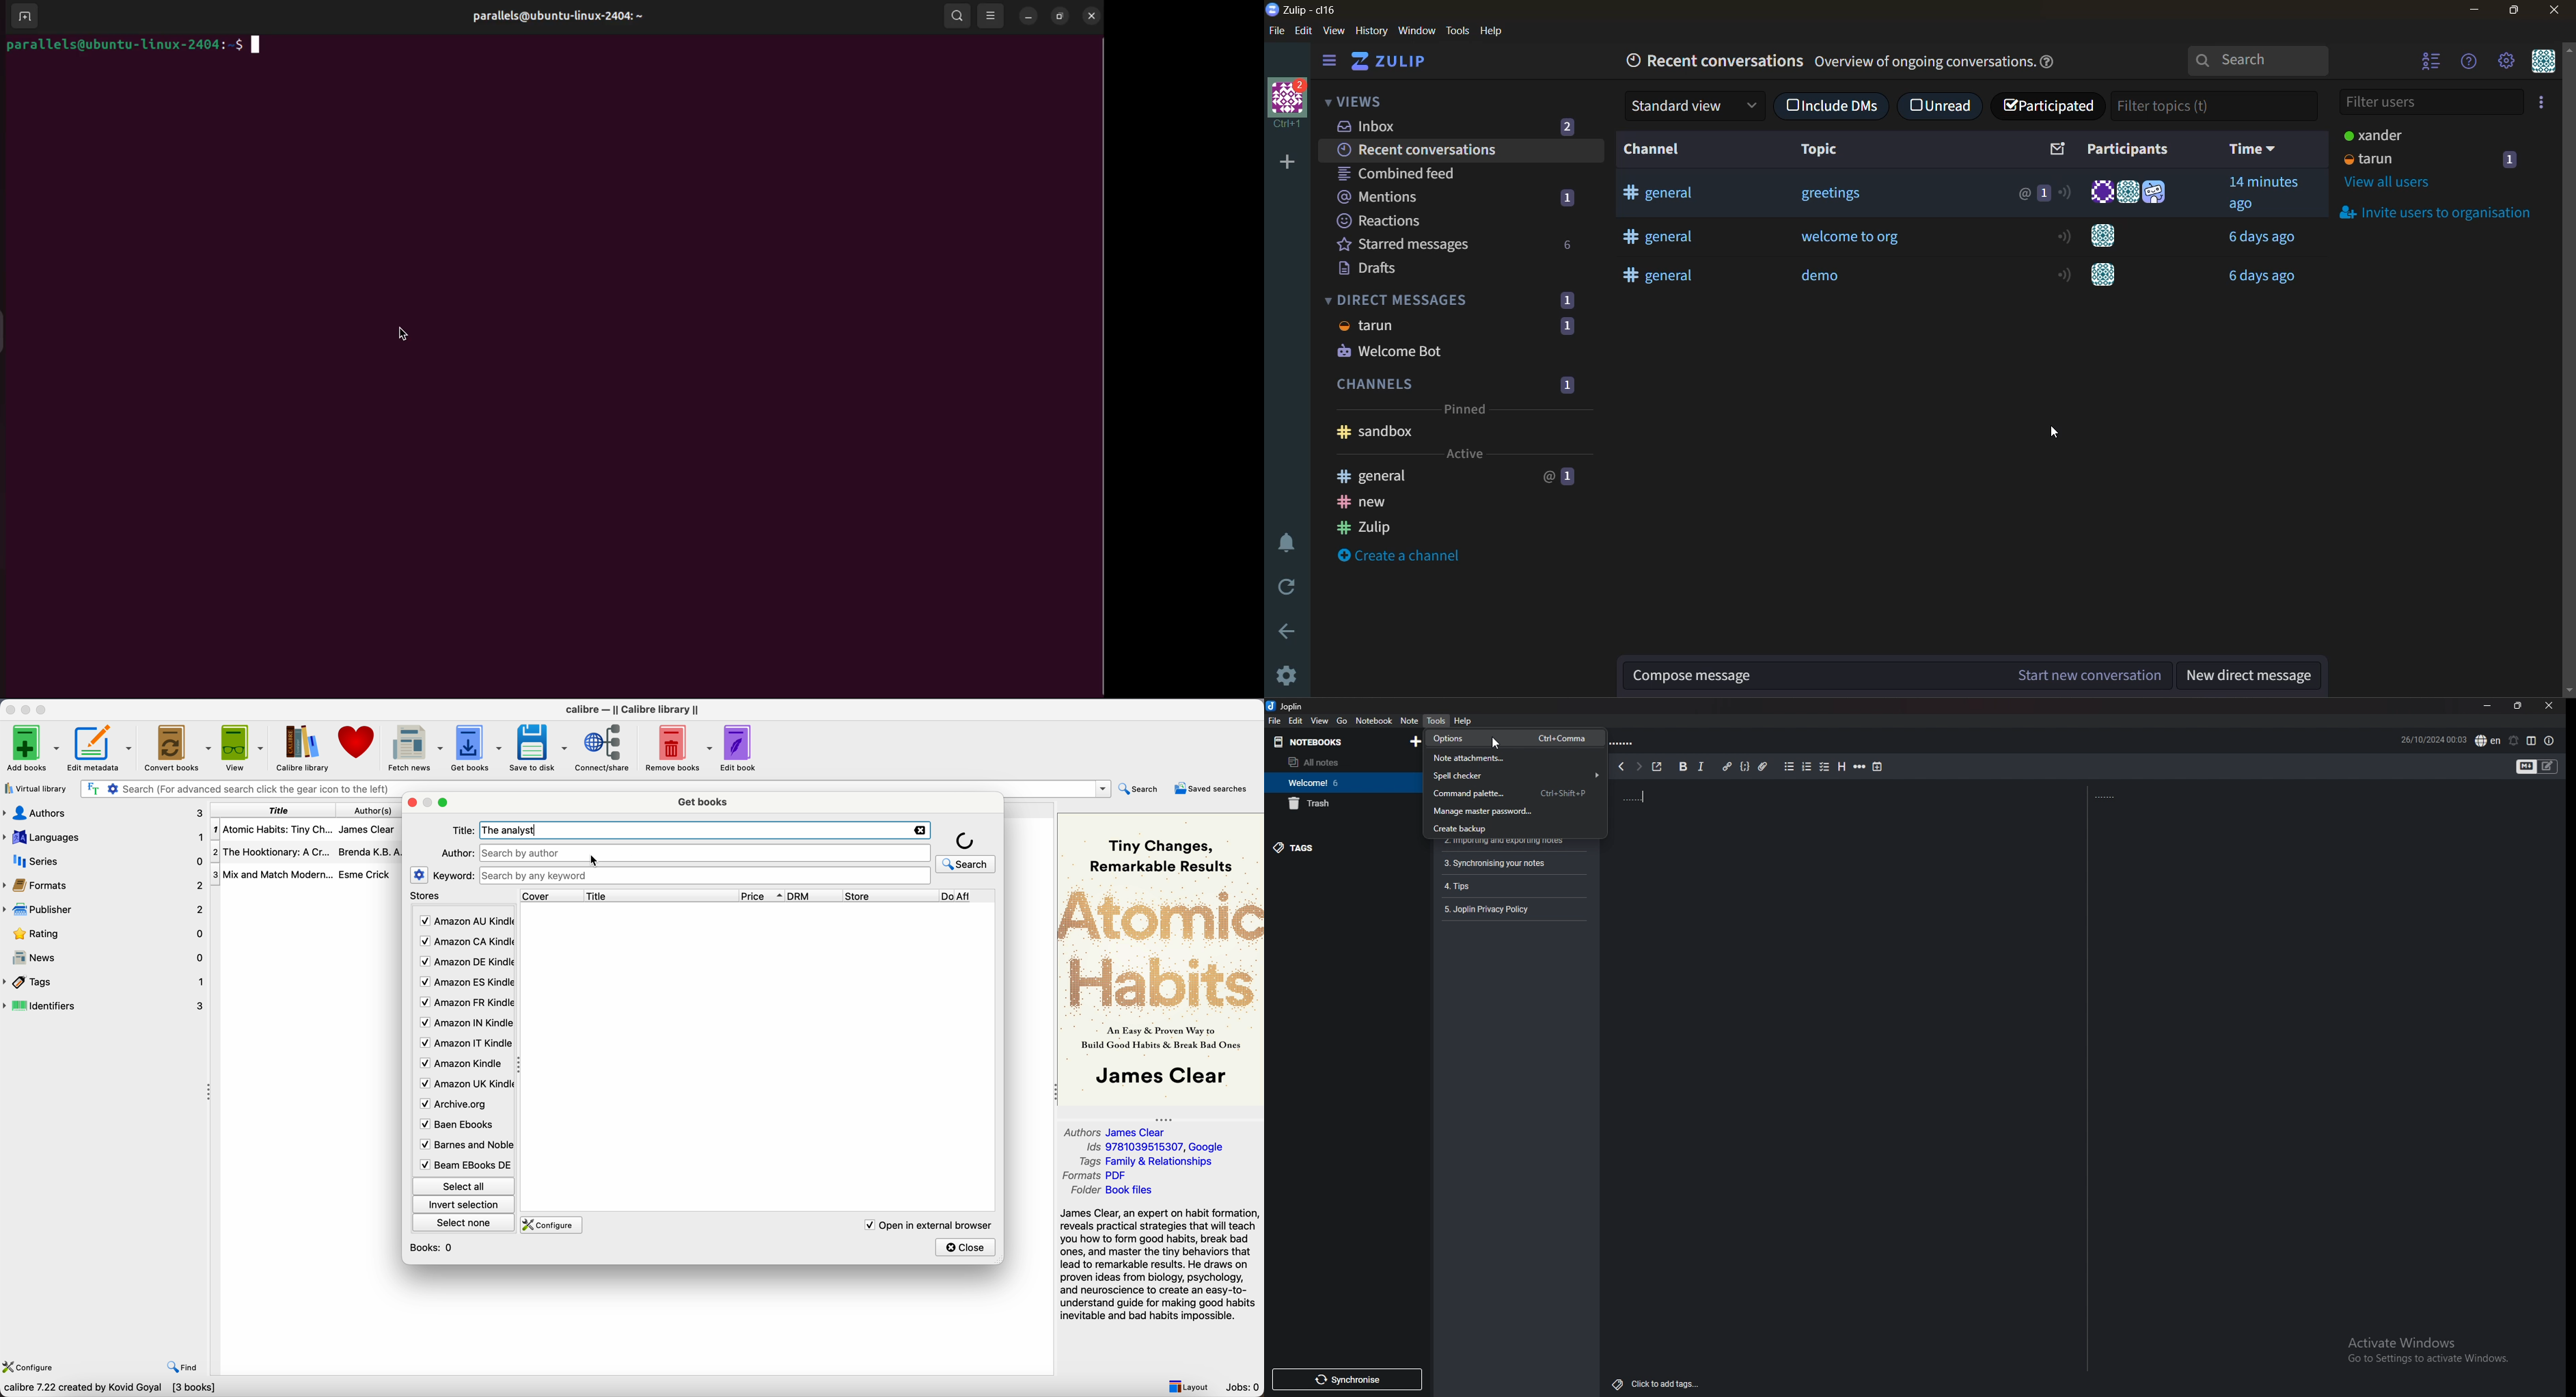  I want to click on Amazon UK Kindle, so click(464, 1085).